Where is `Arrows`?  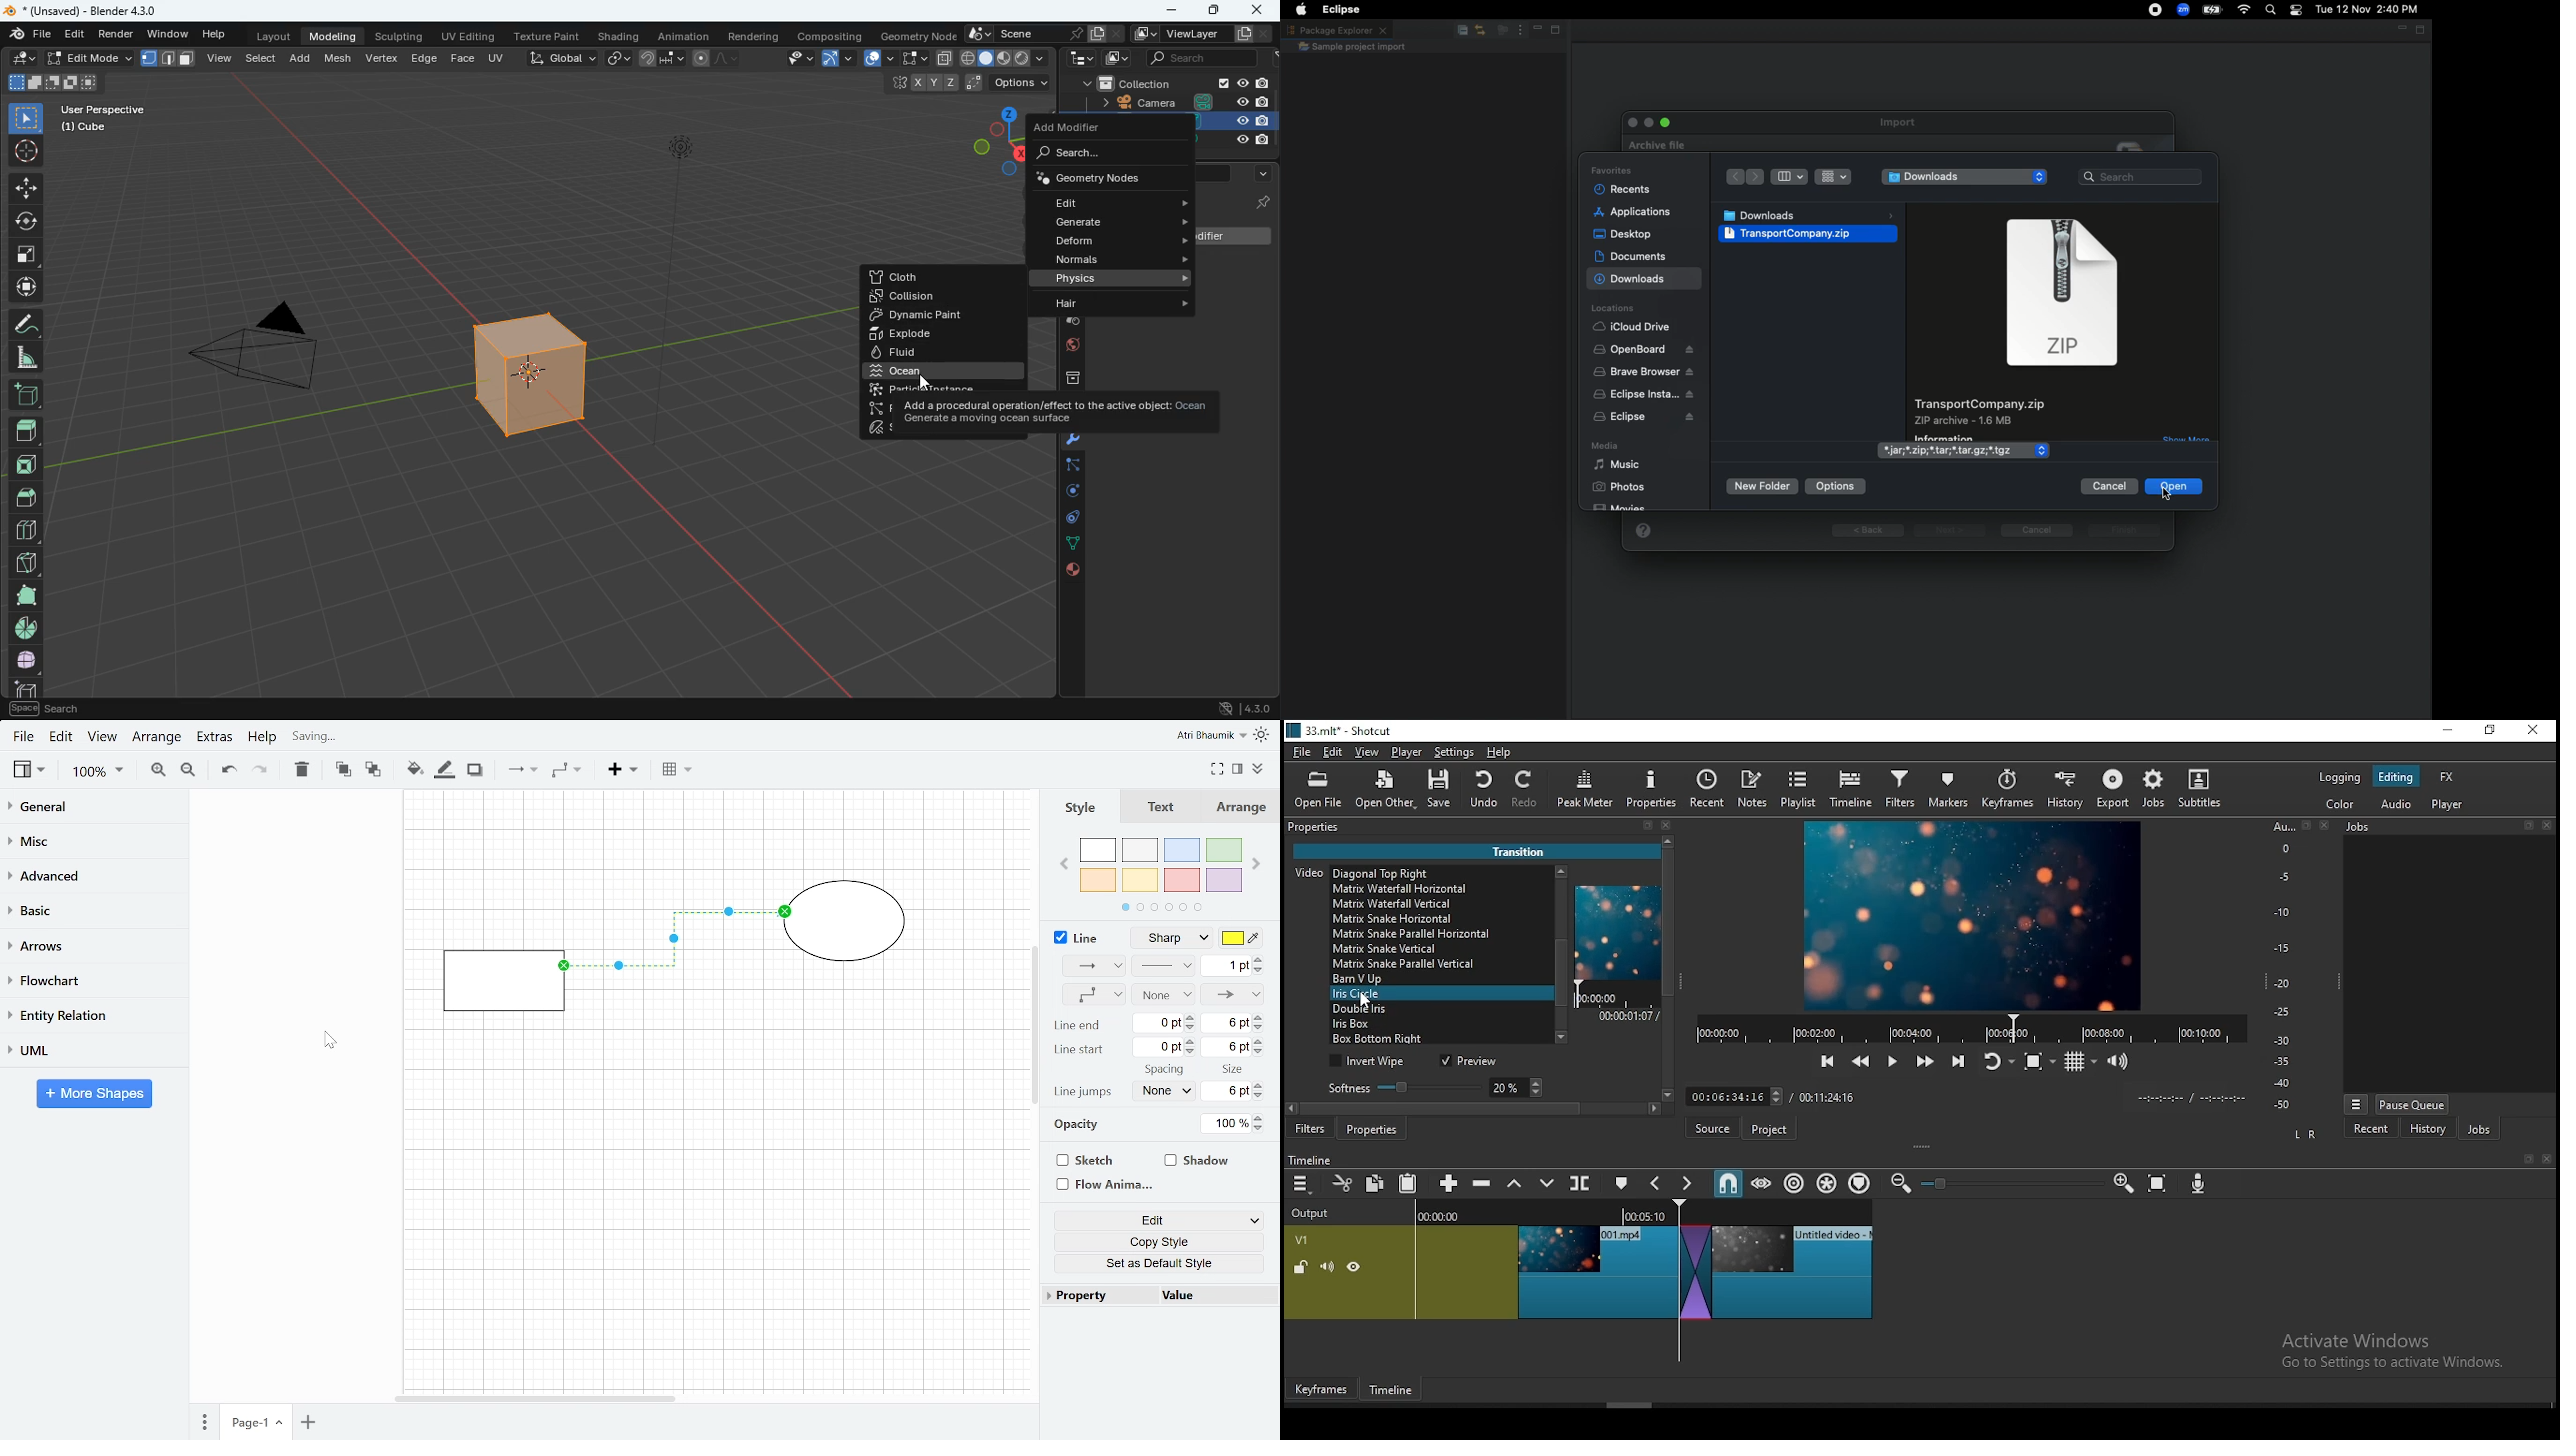 Arrows is located at coordinates (93, 945).